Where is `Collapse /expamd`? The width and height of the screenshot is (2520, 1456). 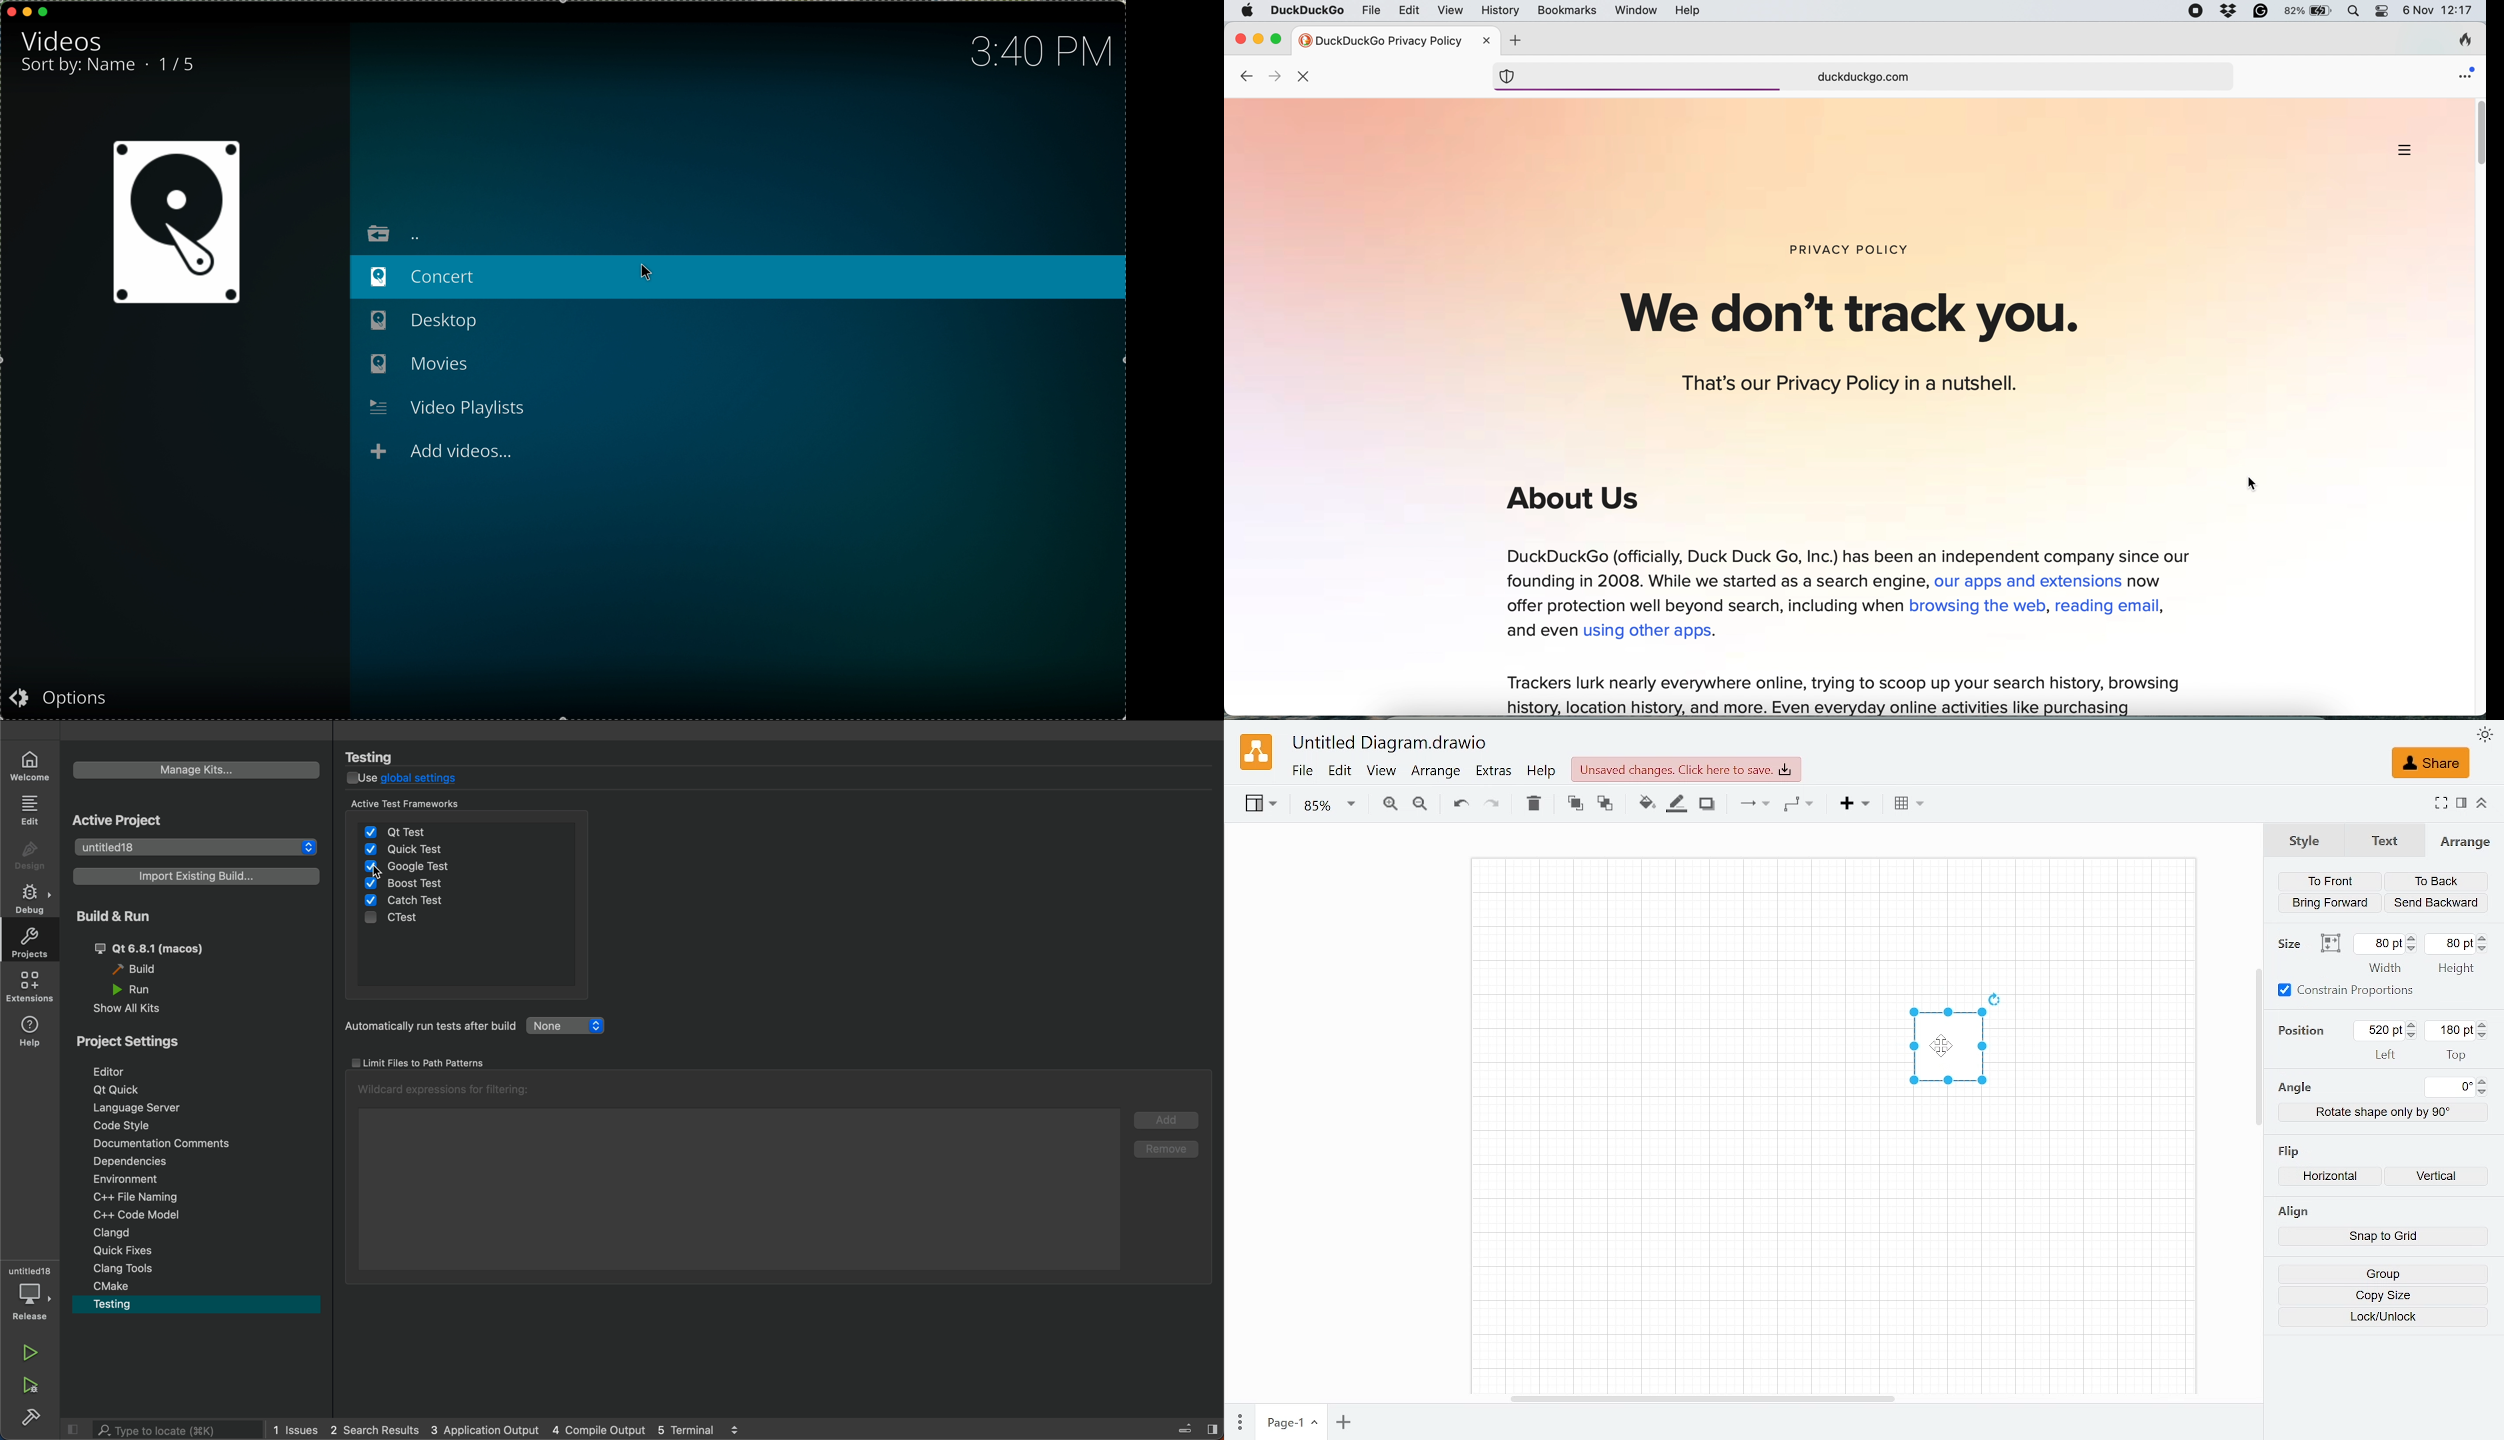
Collapse /expamd is located at coordinates (2482, 803).